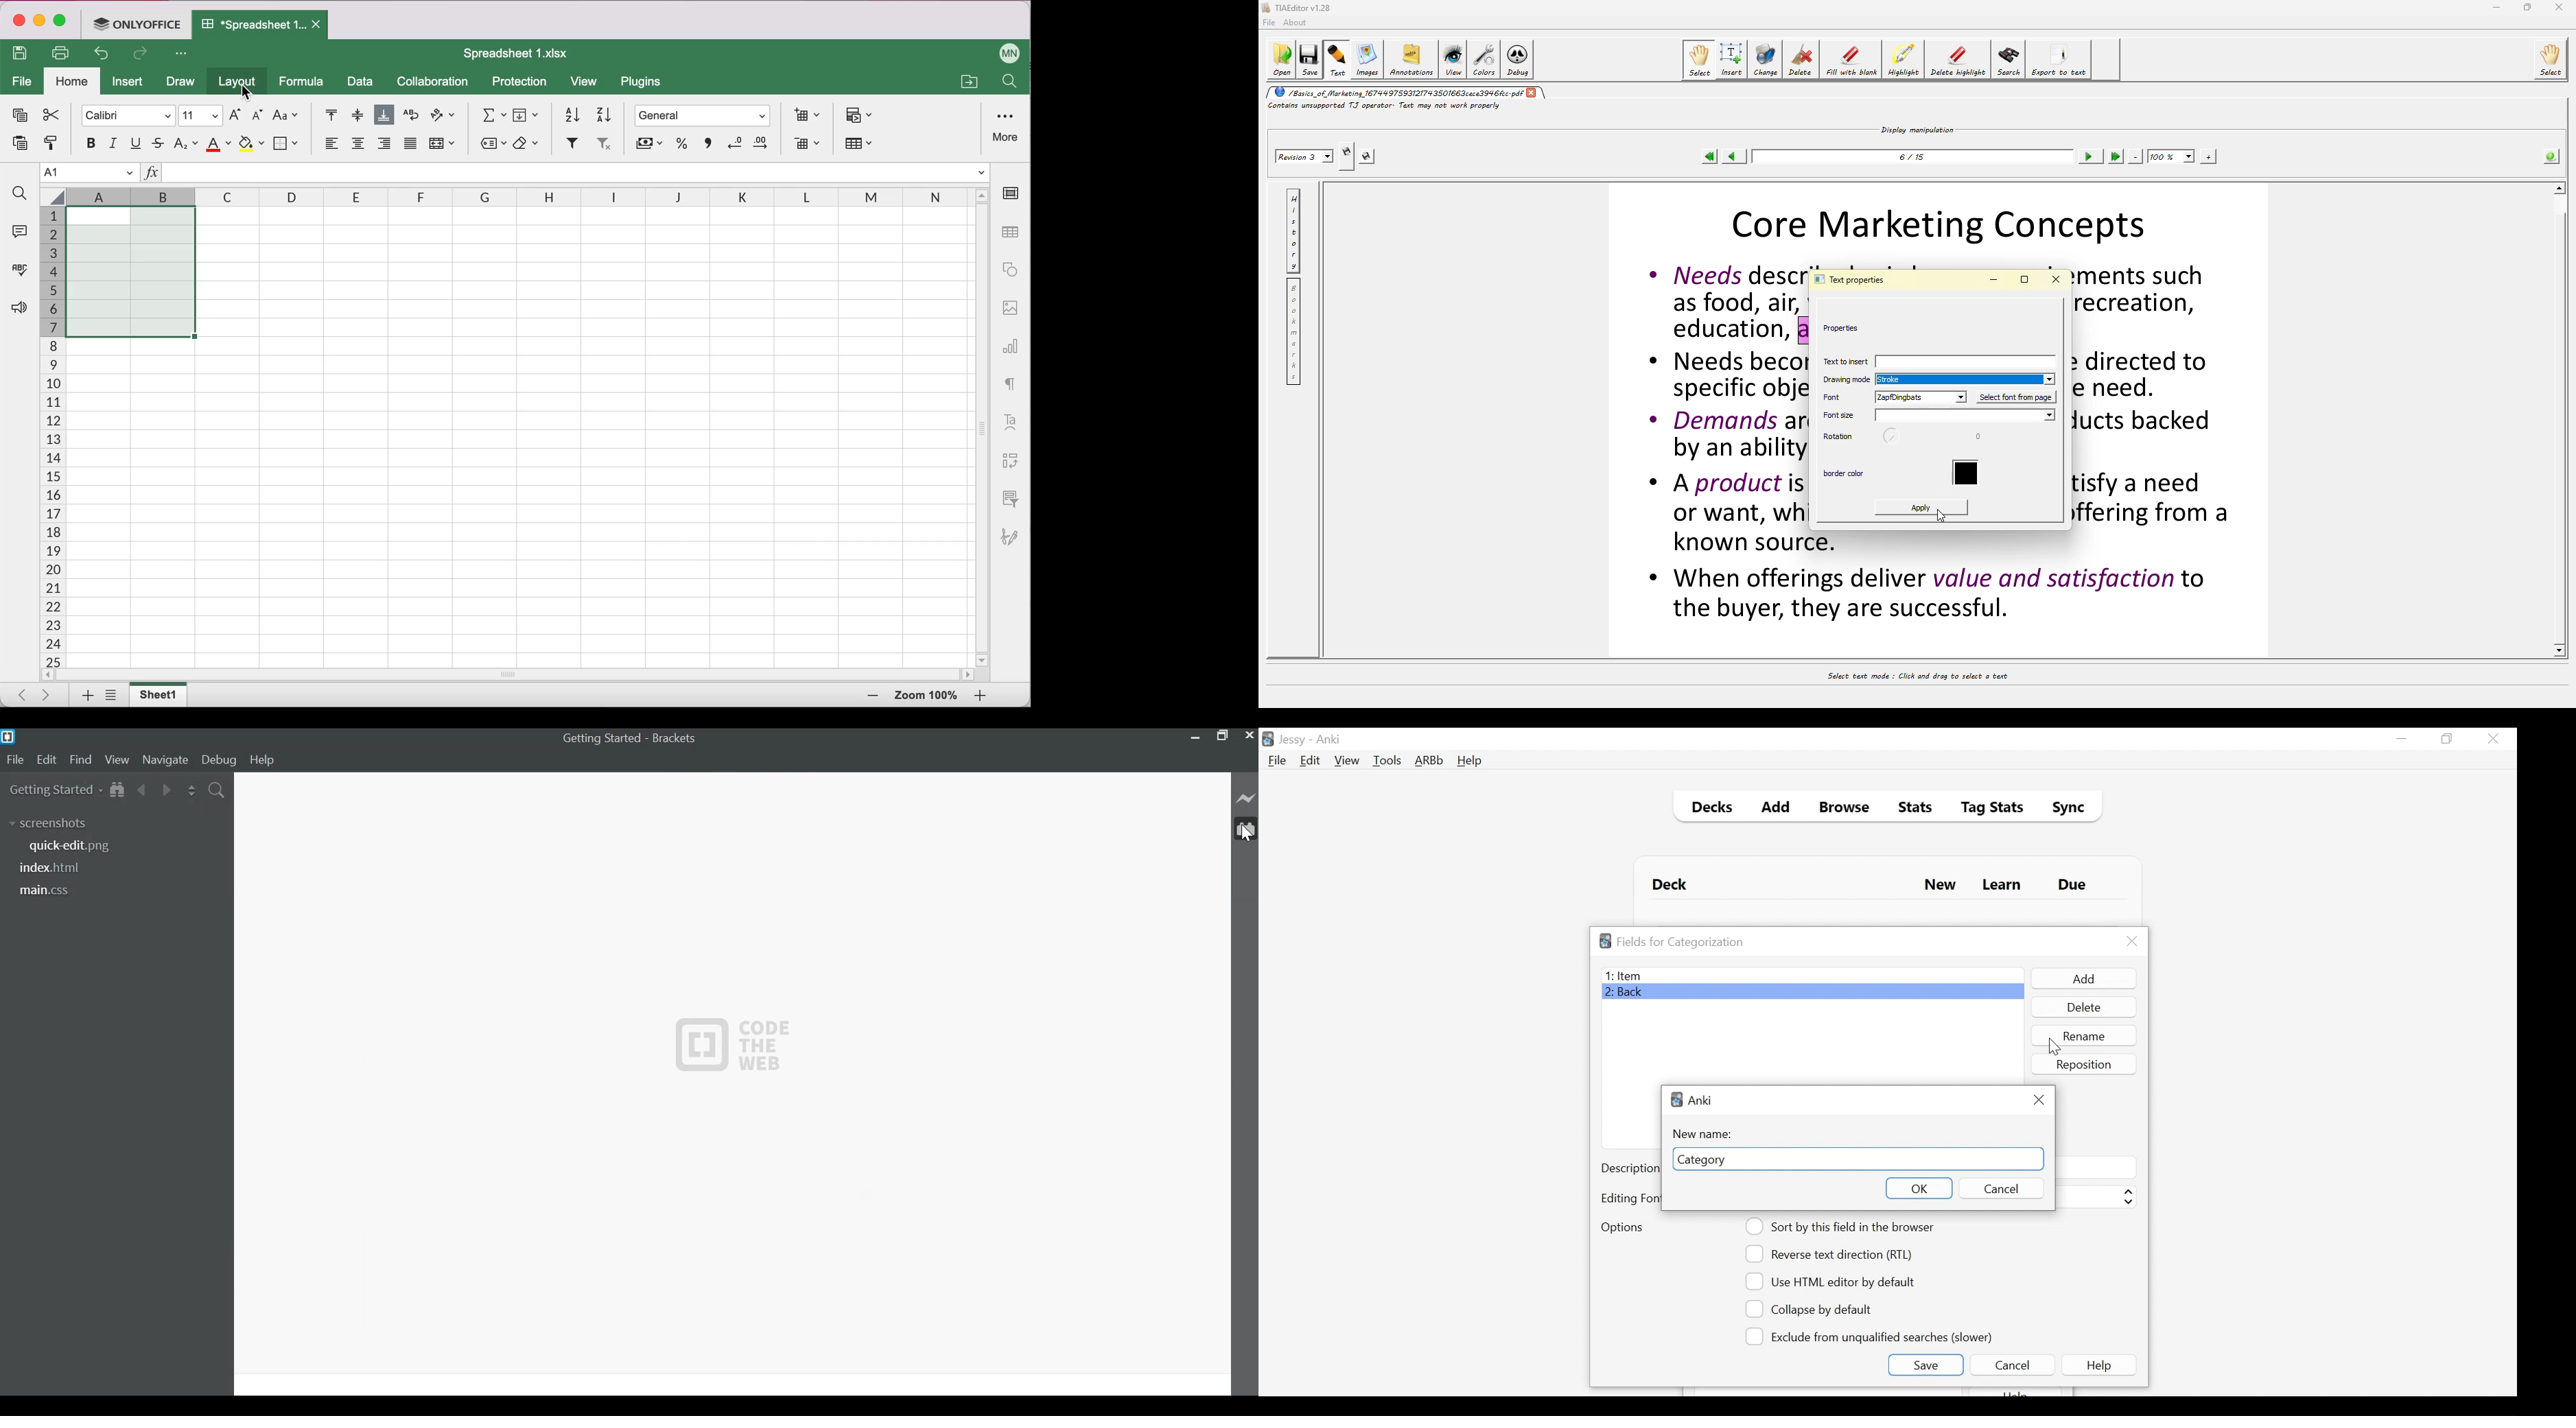  I want to click on align bottom, so click(385, 116).